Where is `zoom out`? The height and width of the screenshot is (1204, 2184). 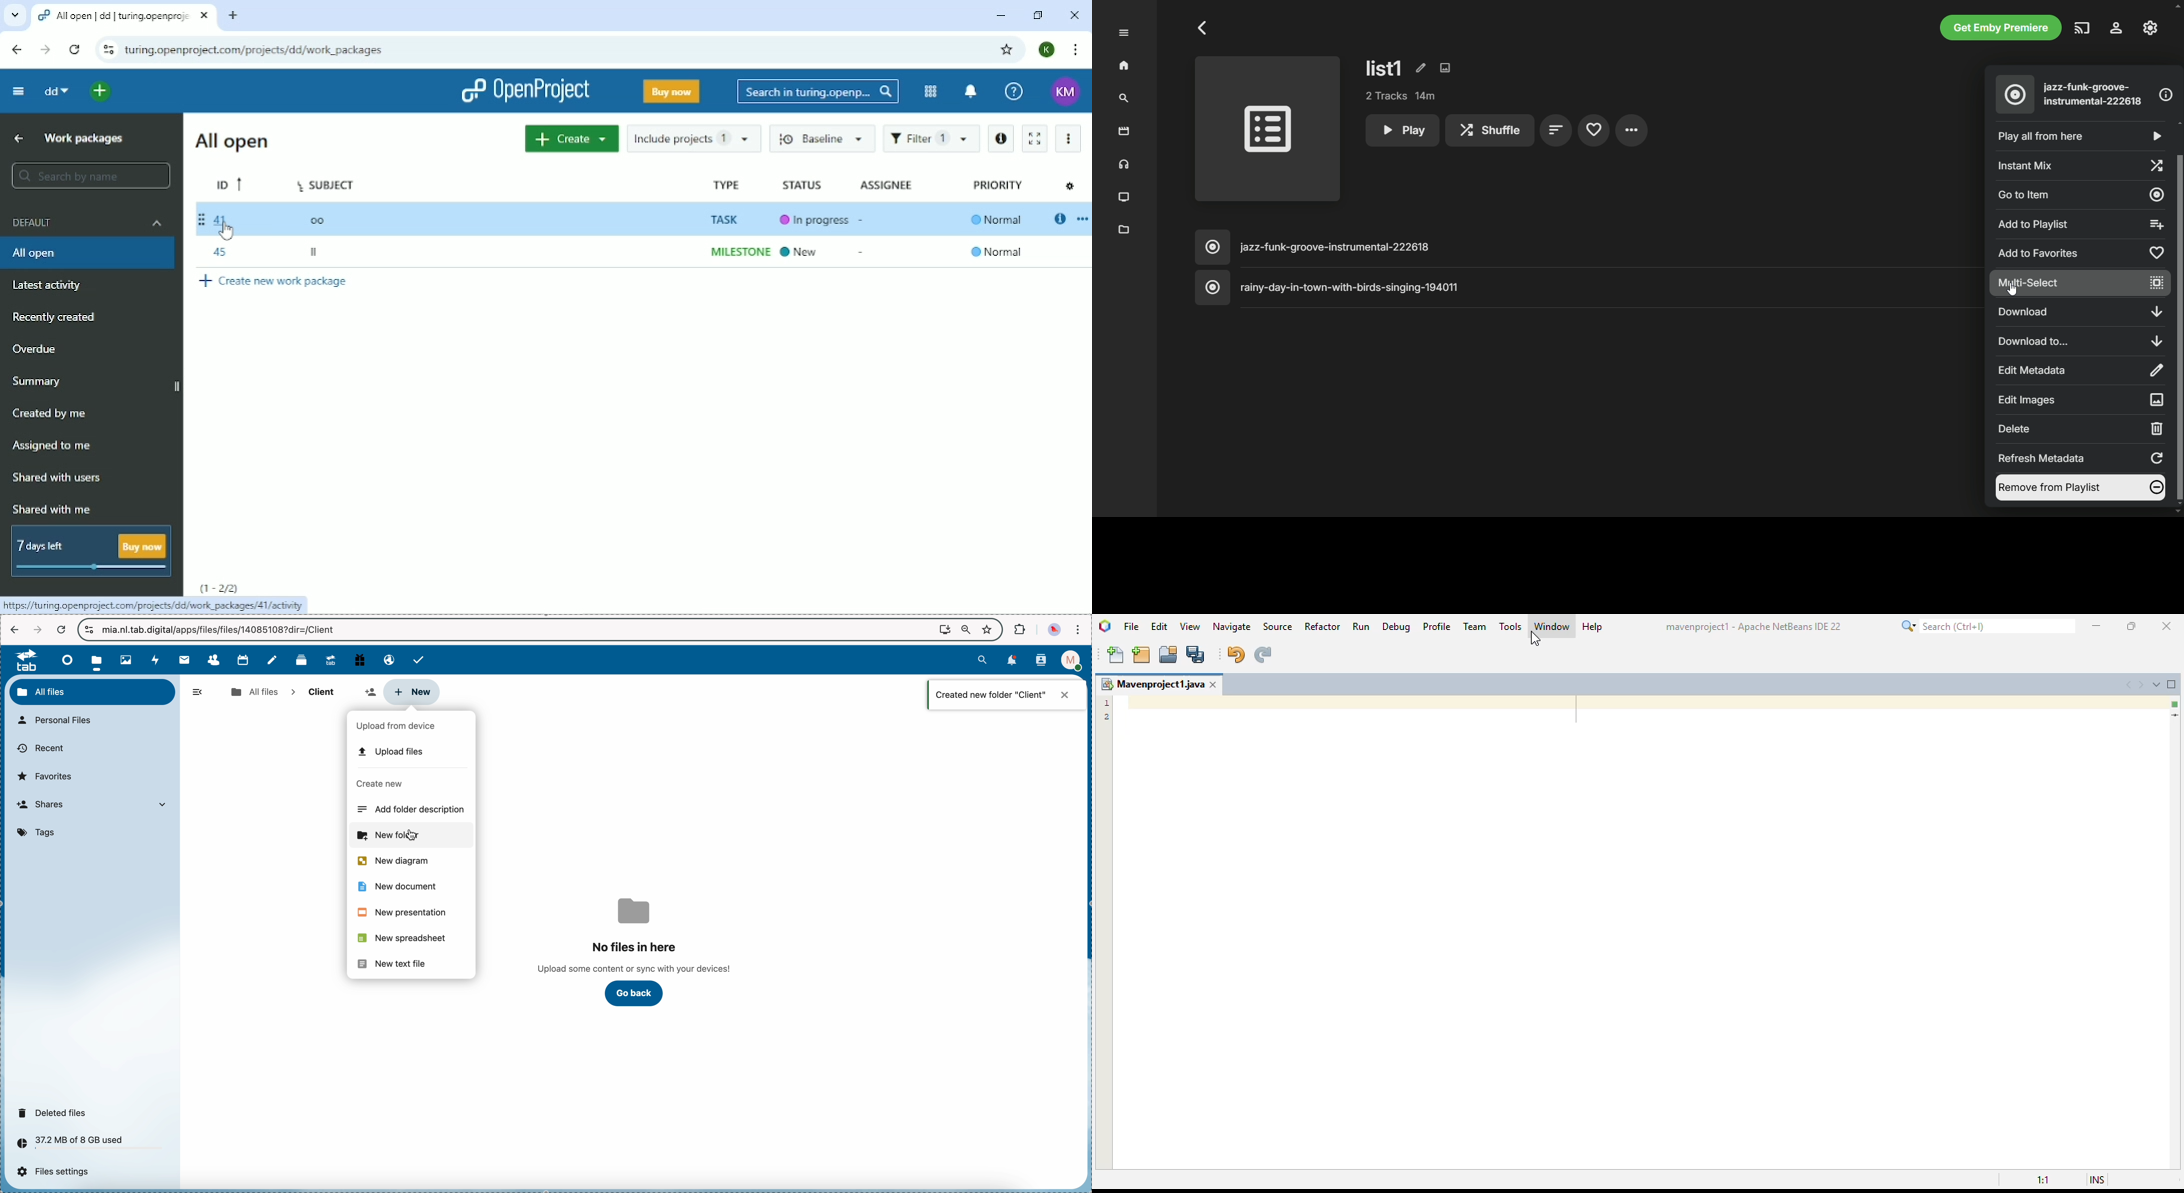
zoom out is located at coordinates (966, 630).